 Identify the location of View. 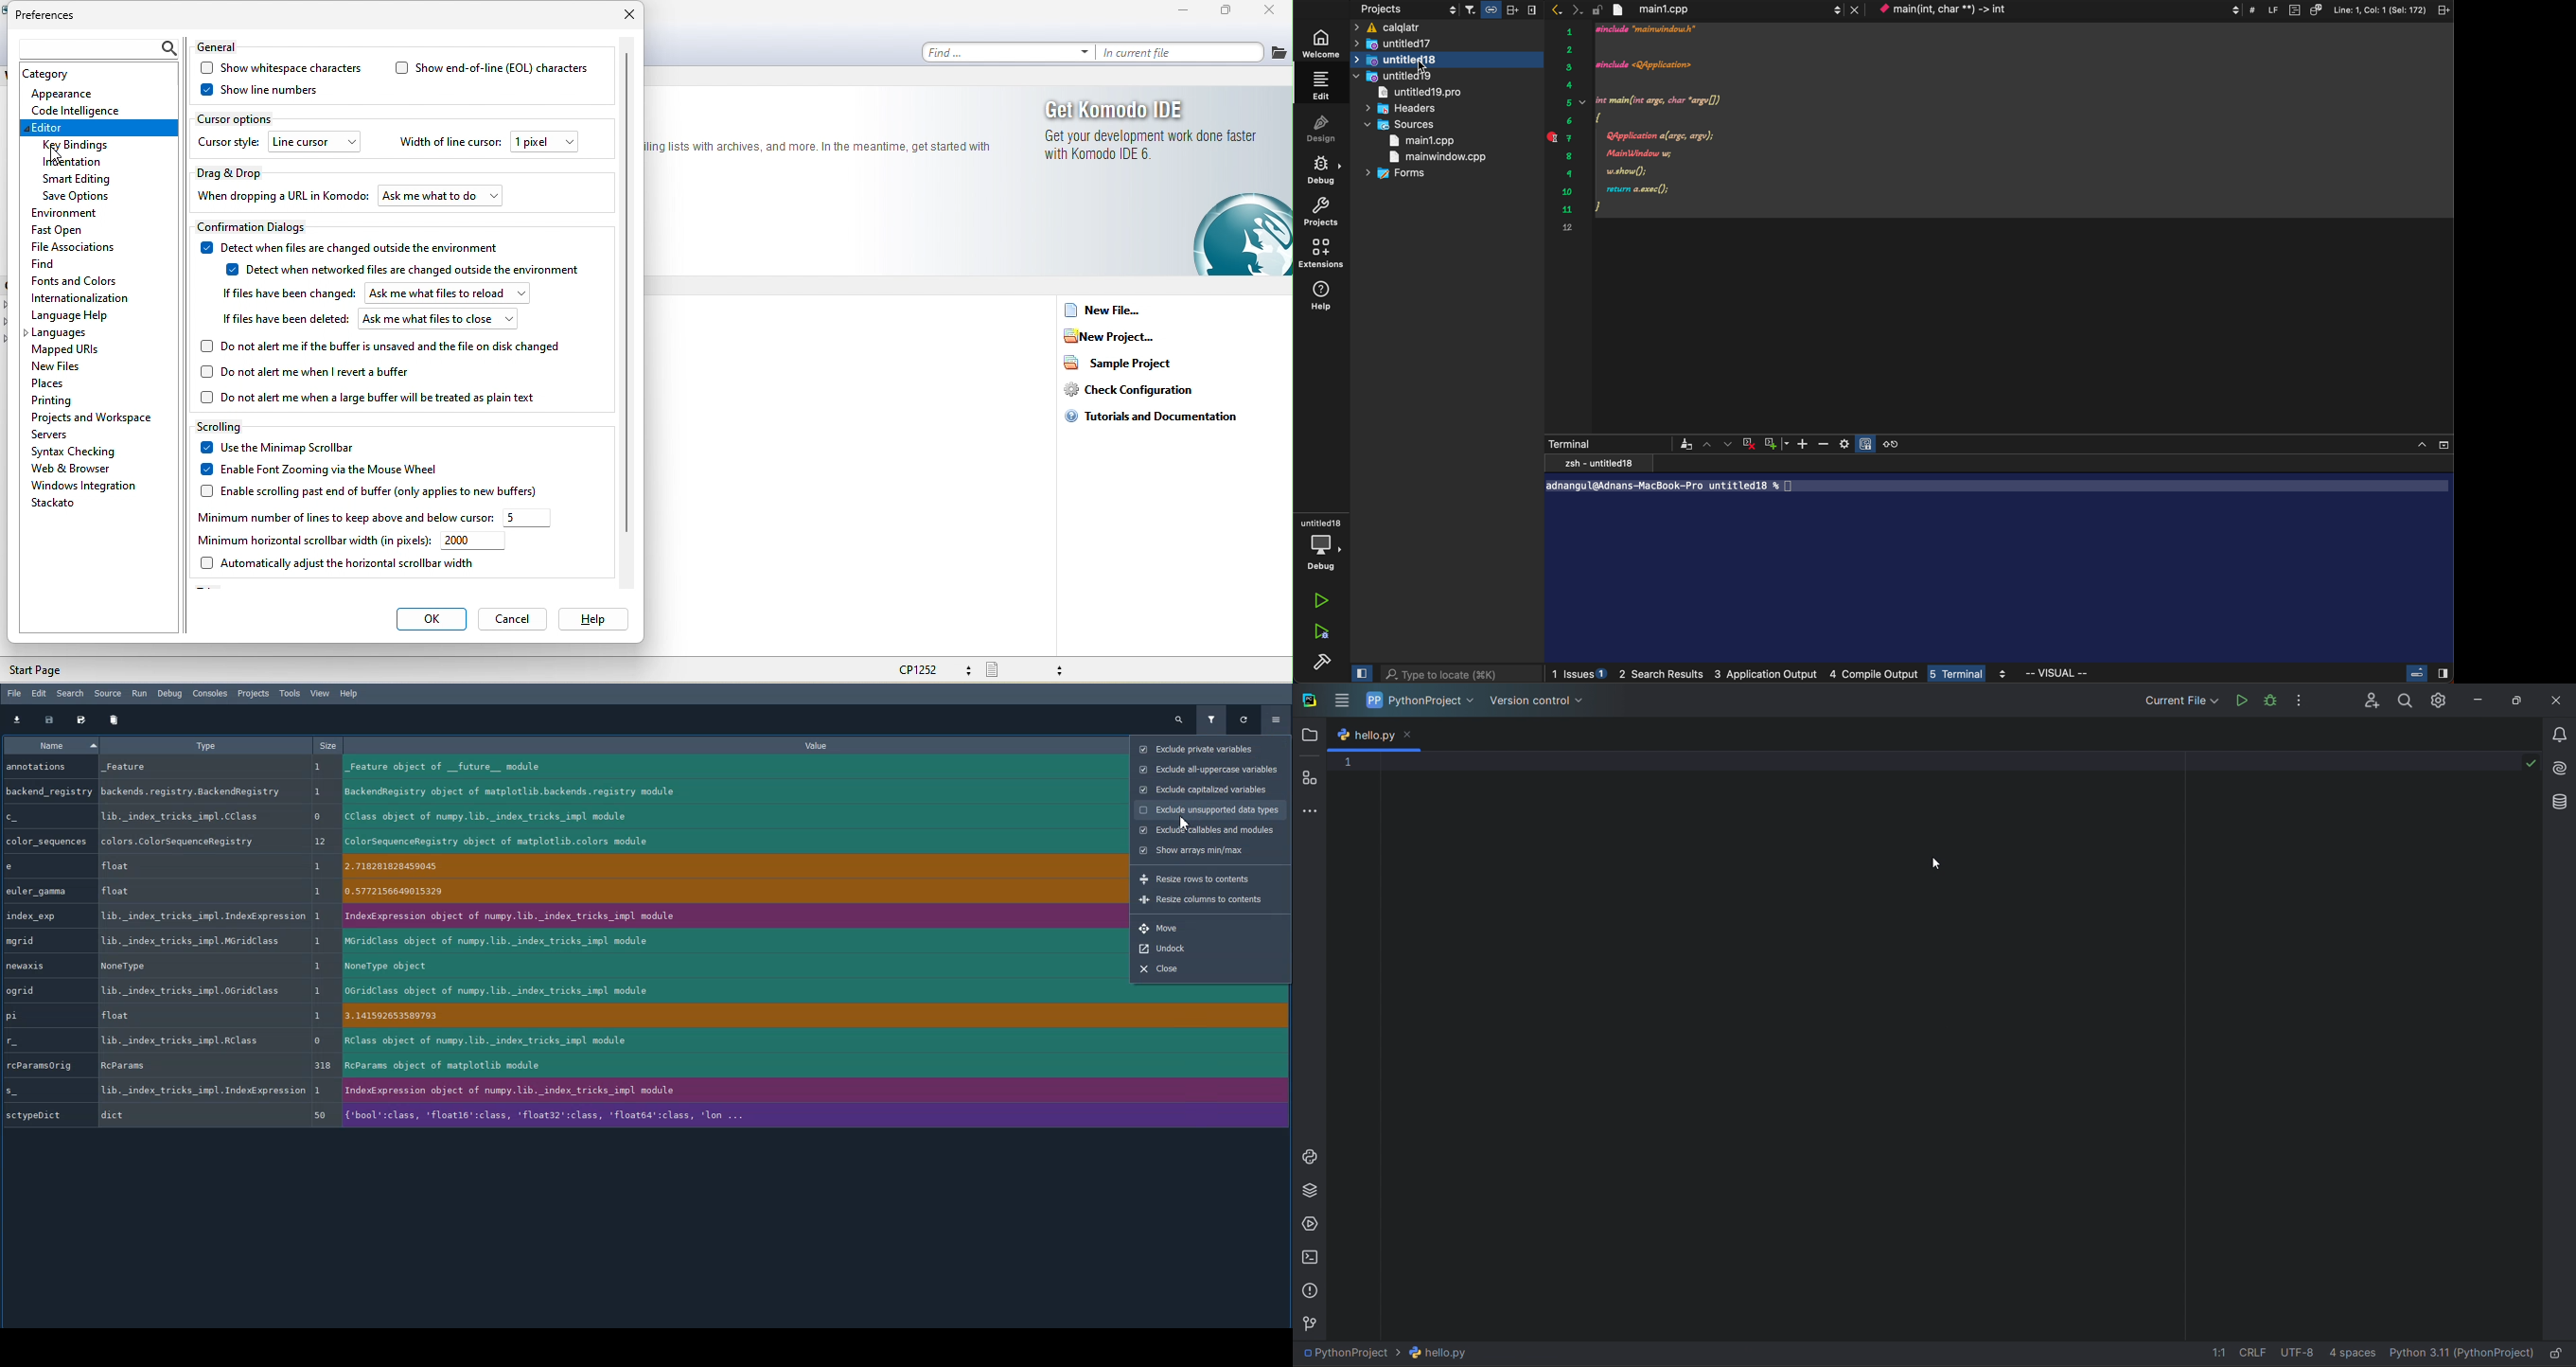
(320, 693).